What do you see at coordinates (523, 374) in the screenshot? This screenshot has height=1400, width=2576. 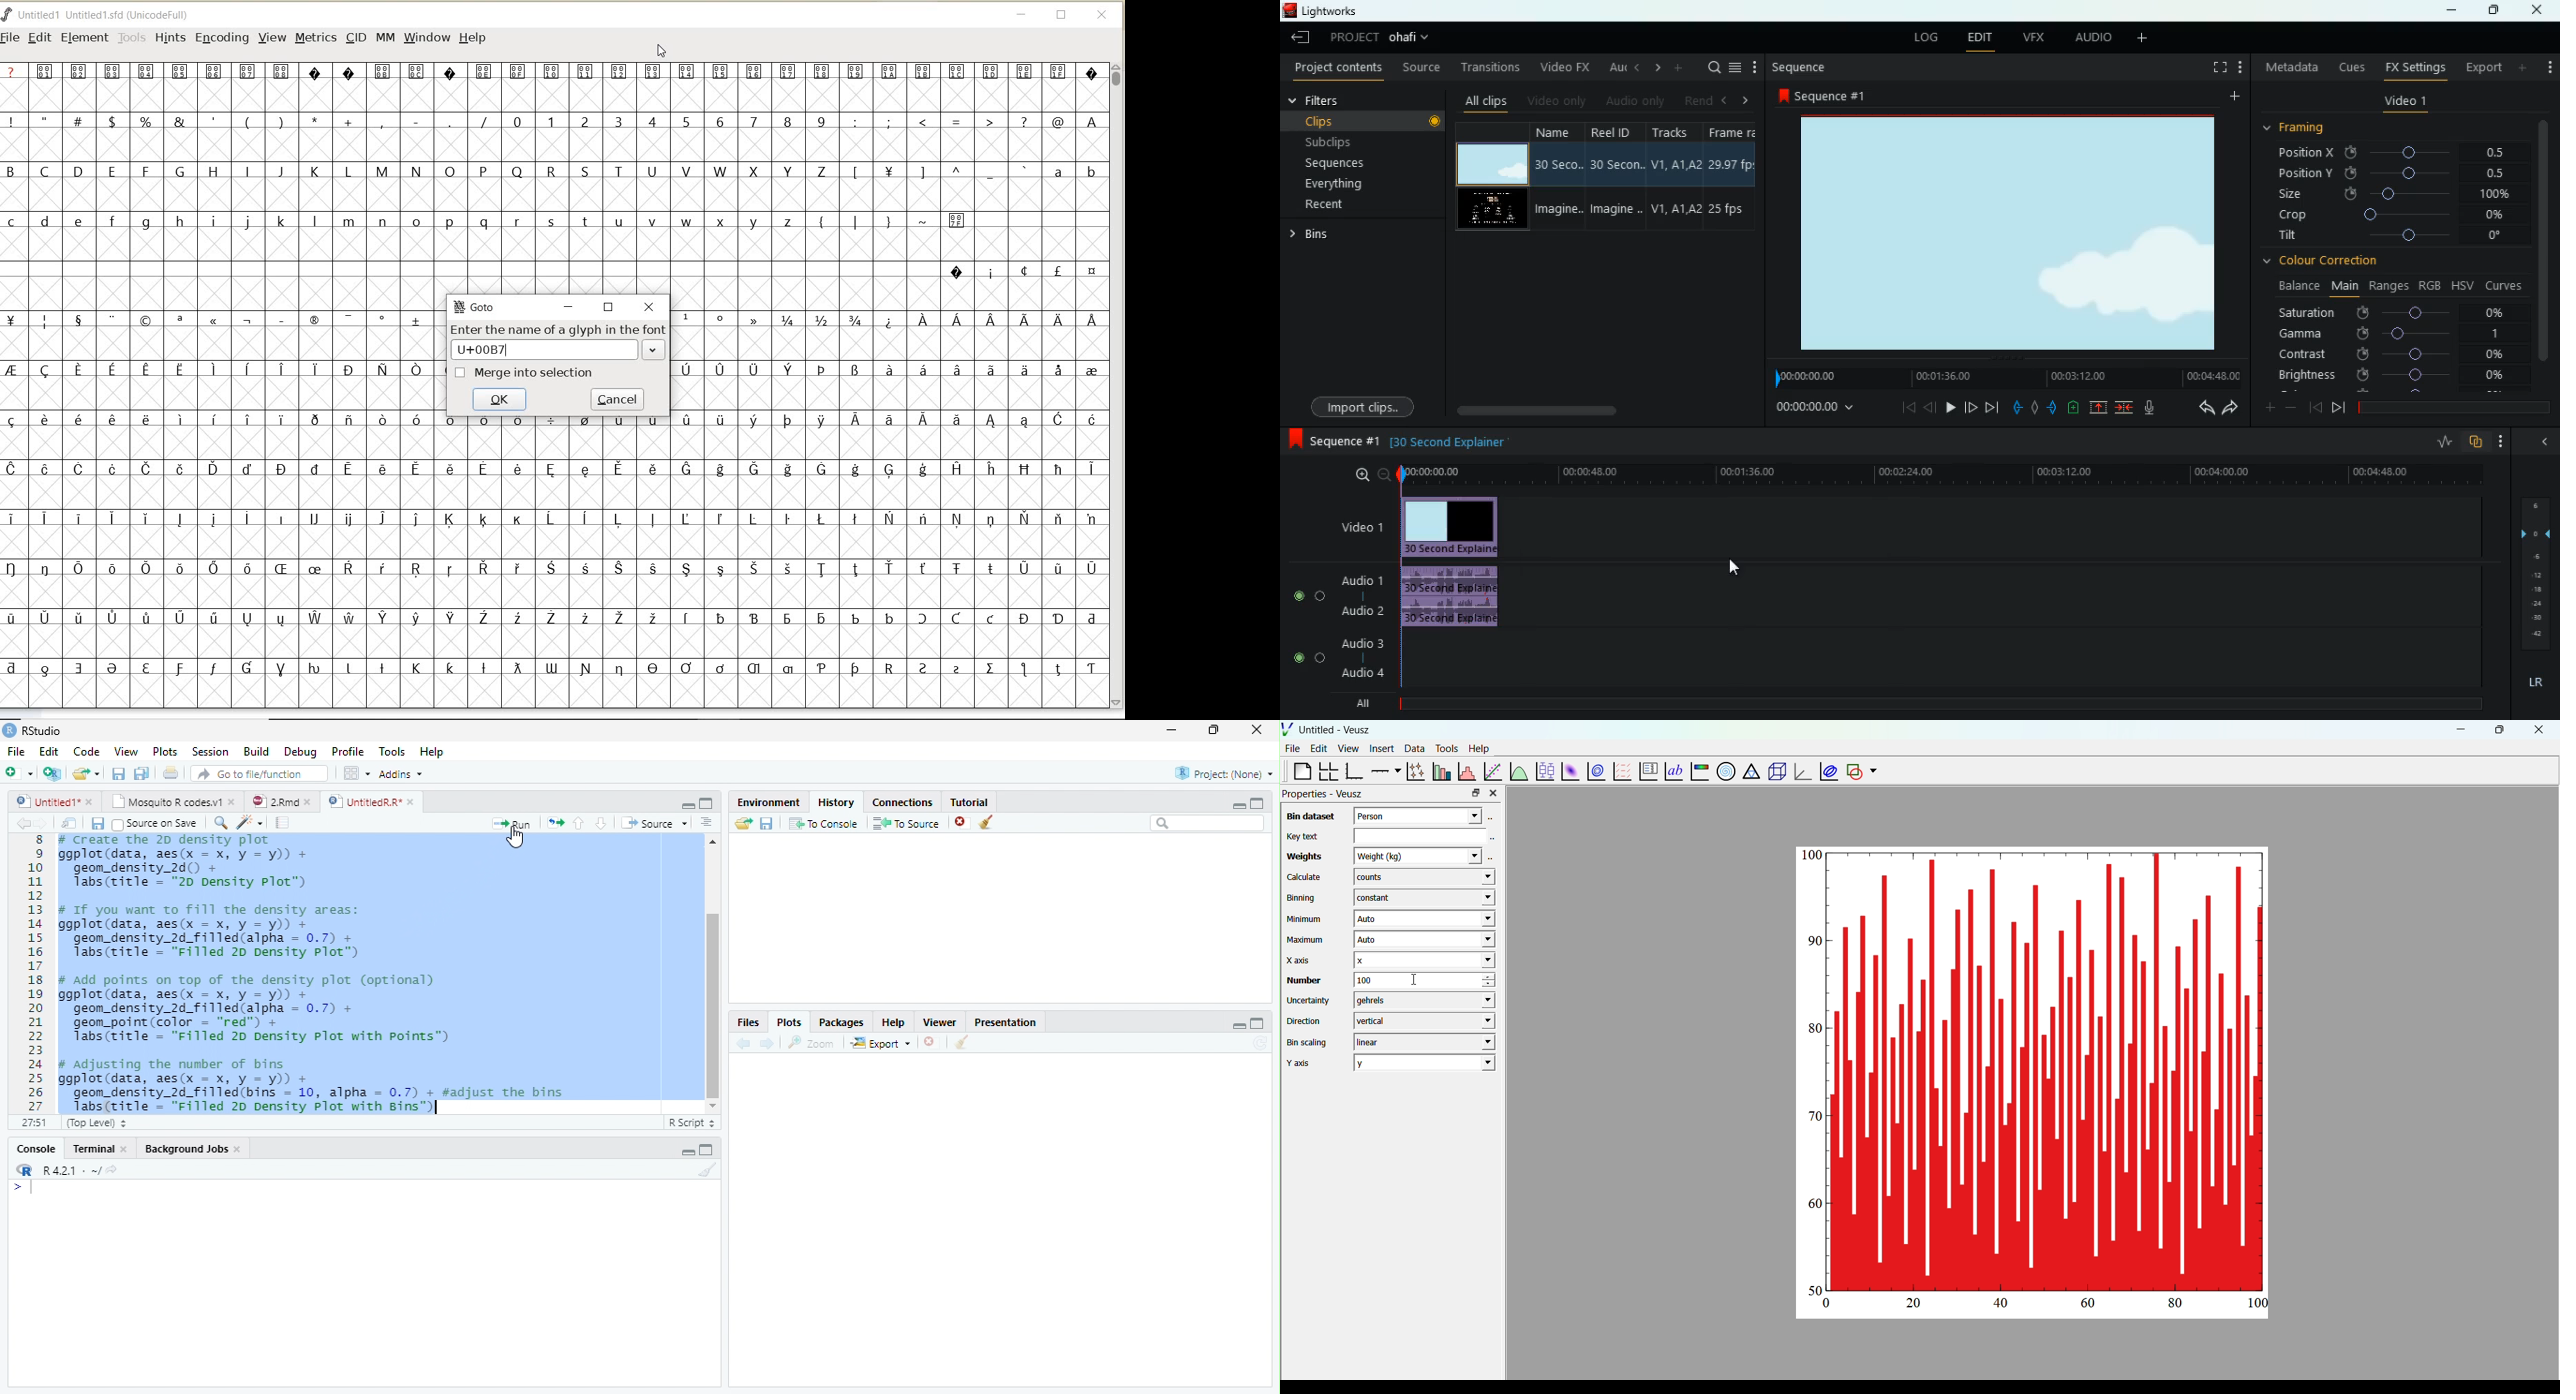 I see `merge into selection` at bounding box center [523, 374].